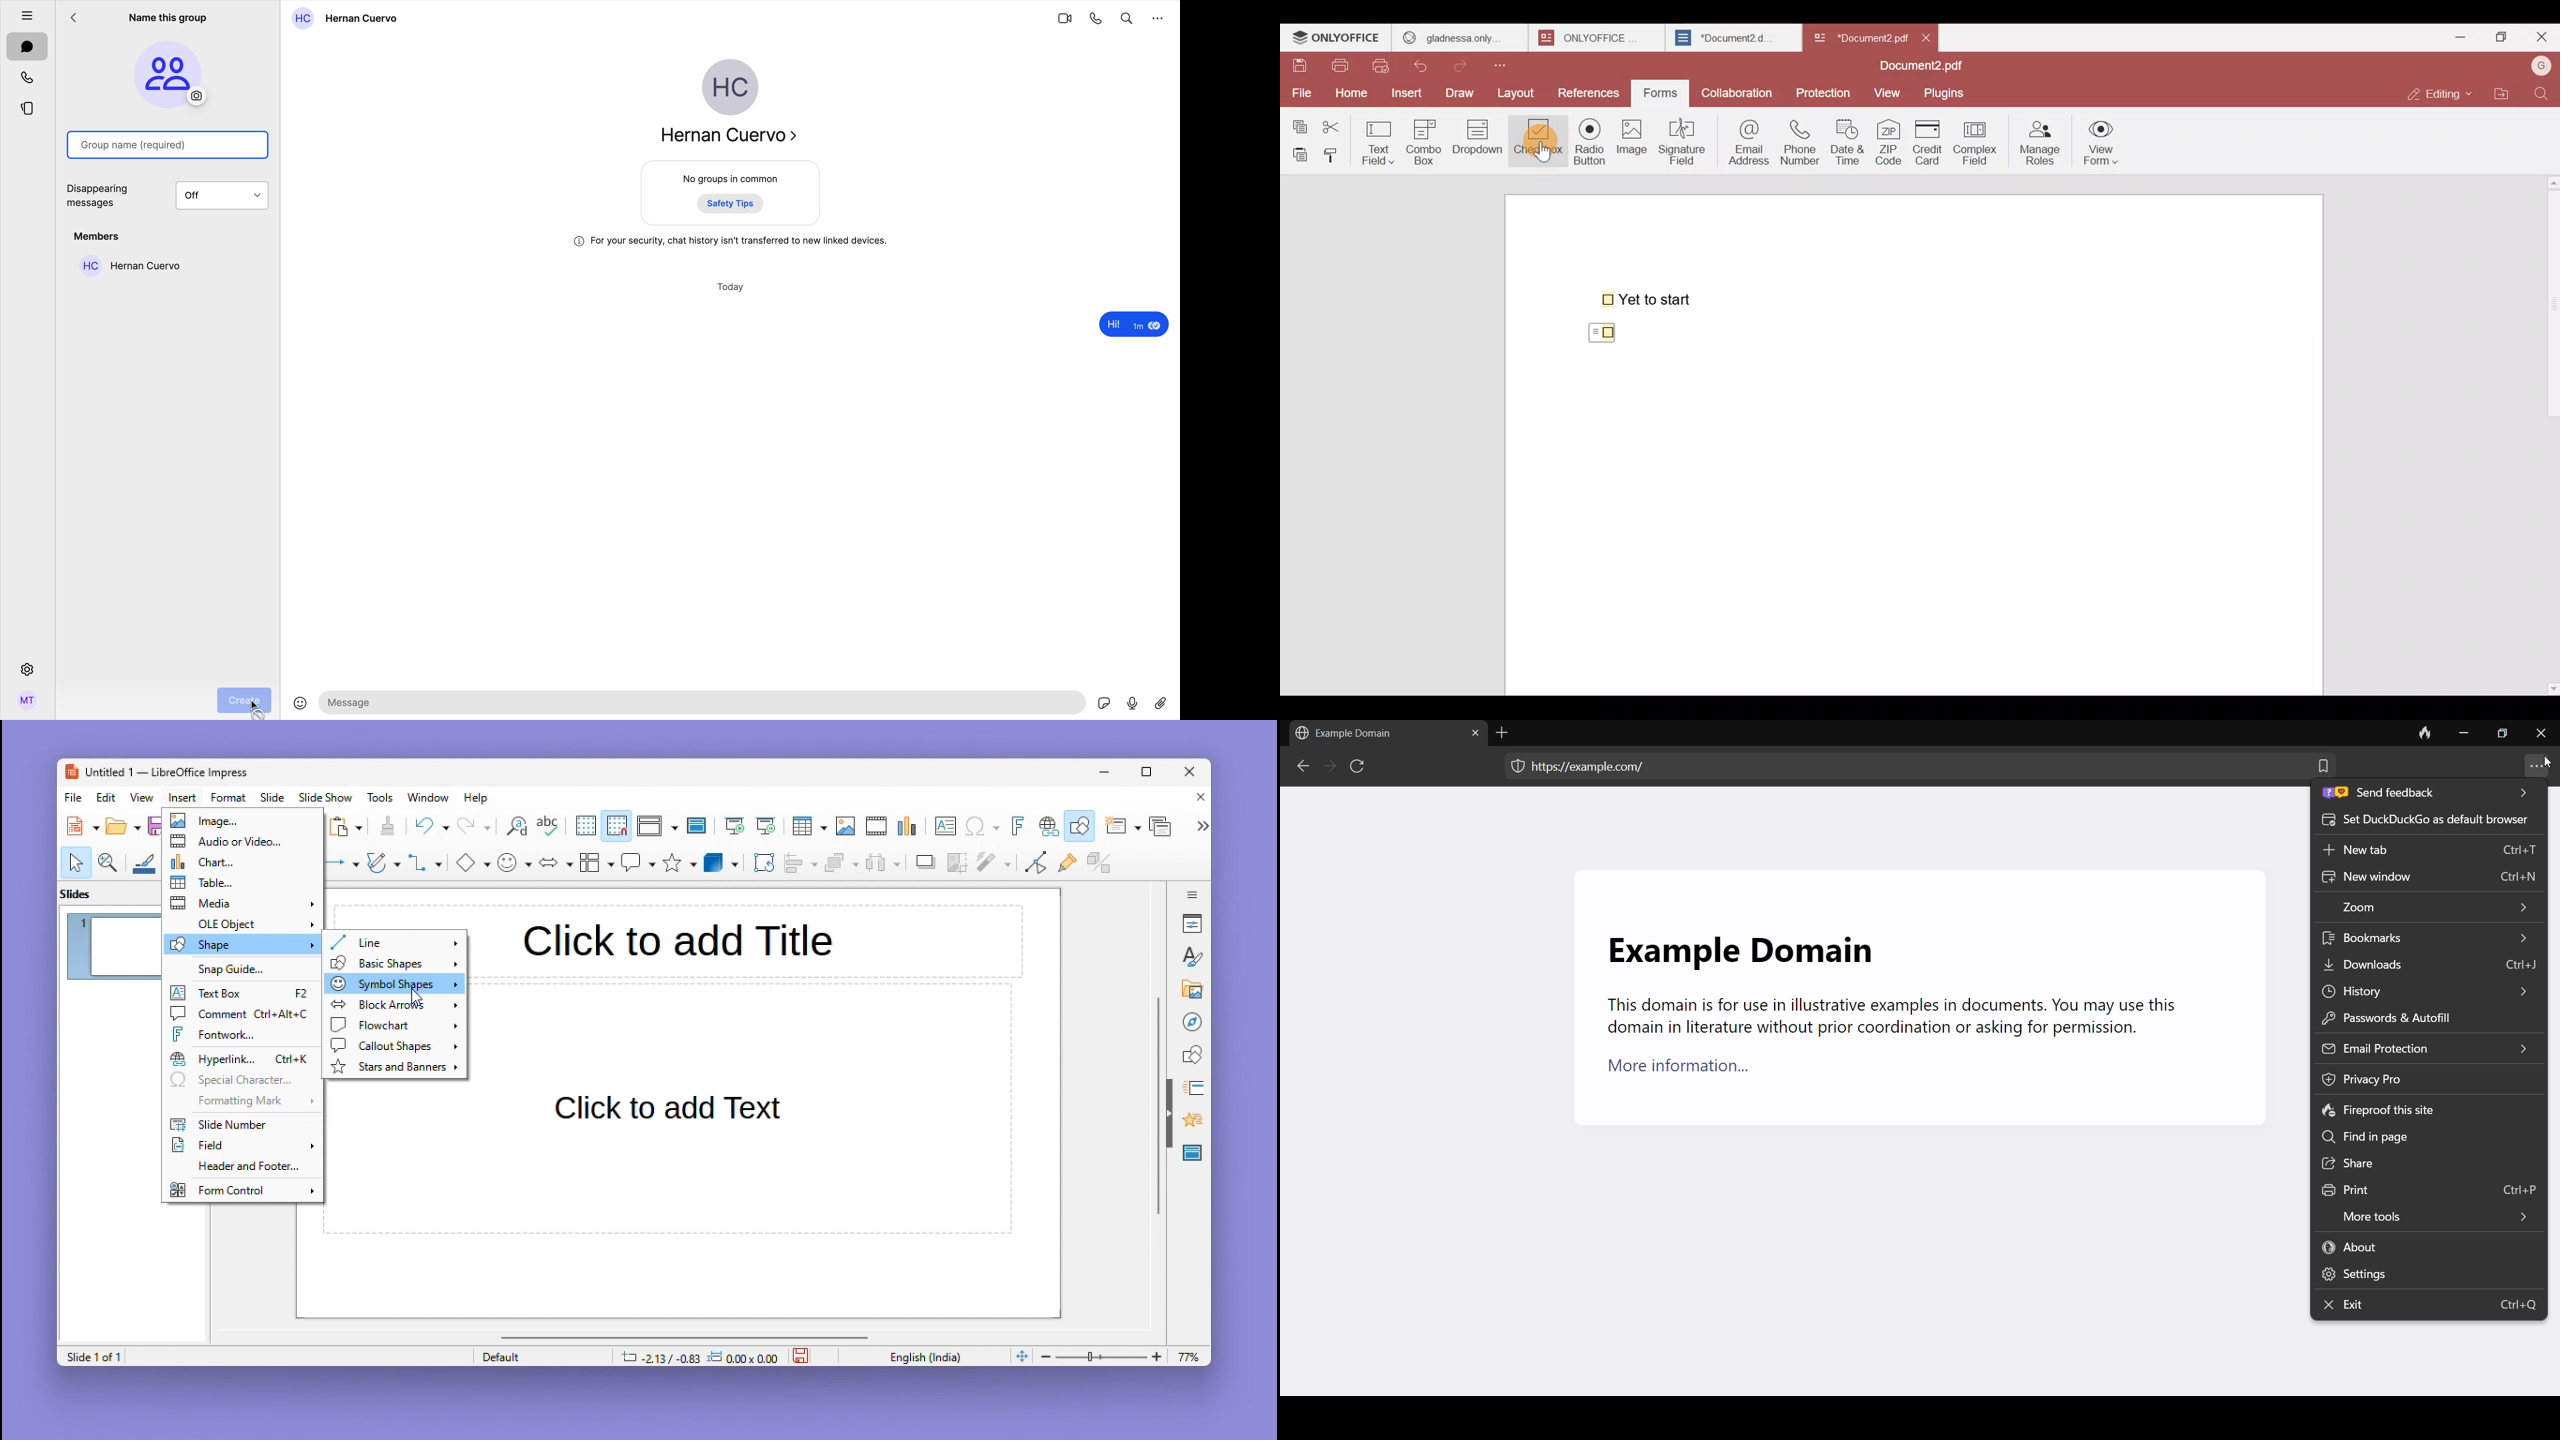  What do you see at coordinates (2455, 35) in the screenshot?
I see `Minimize` at bounding box center [2455, 35].